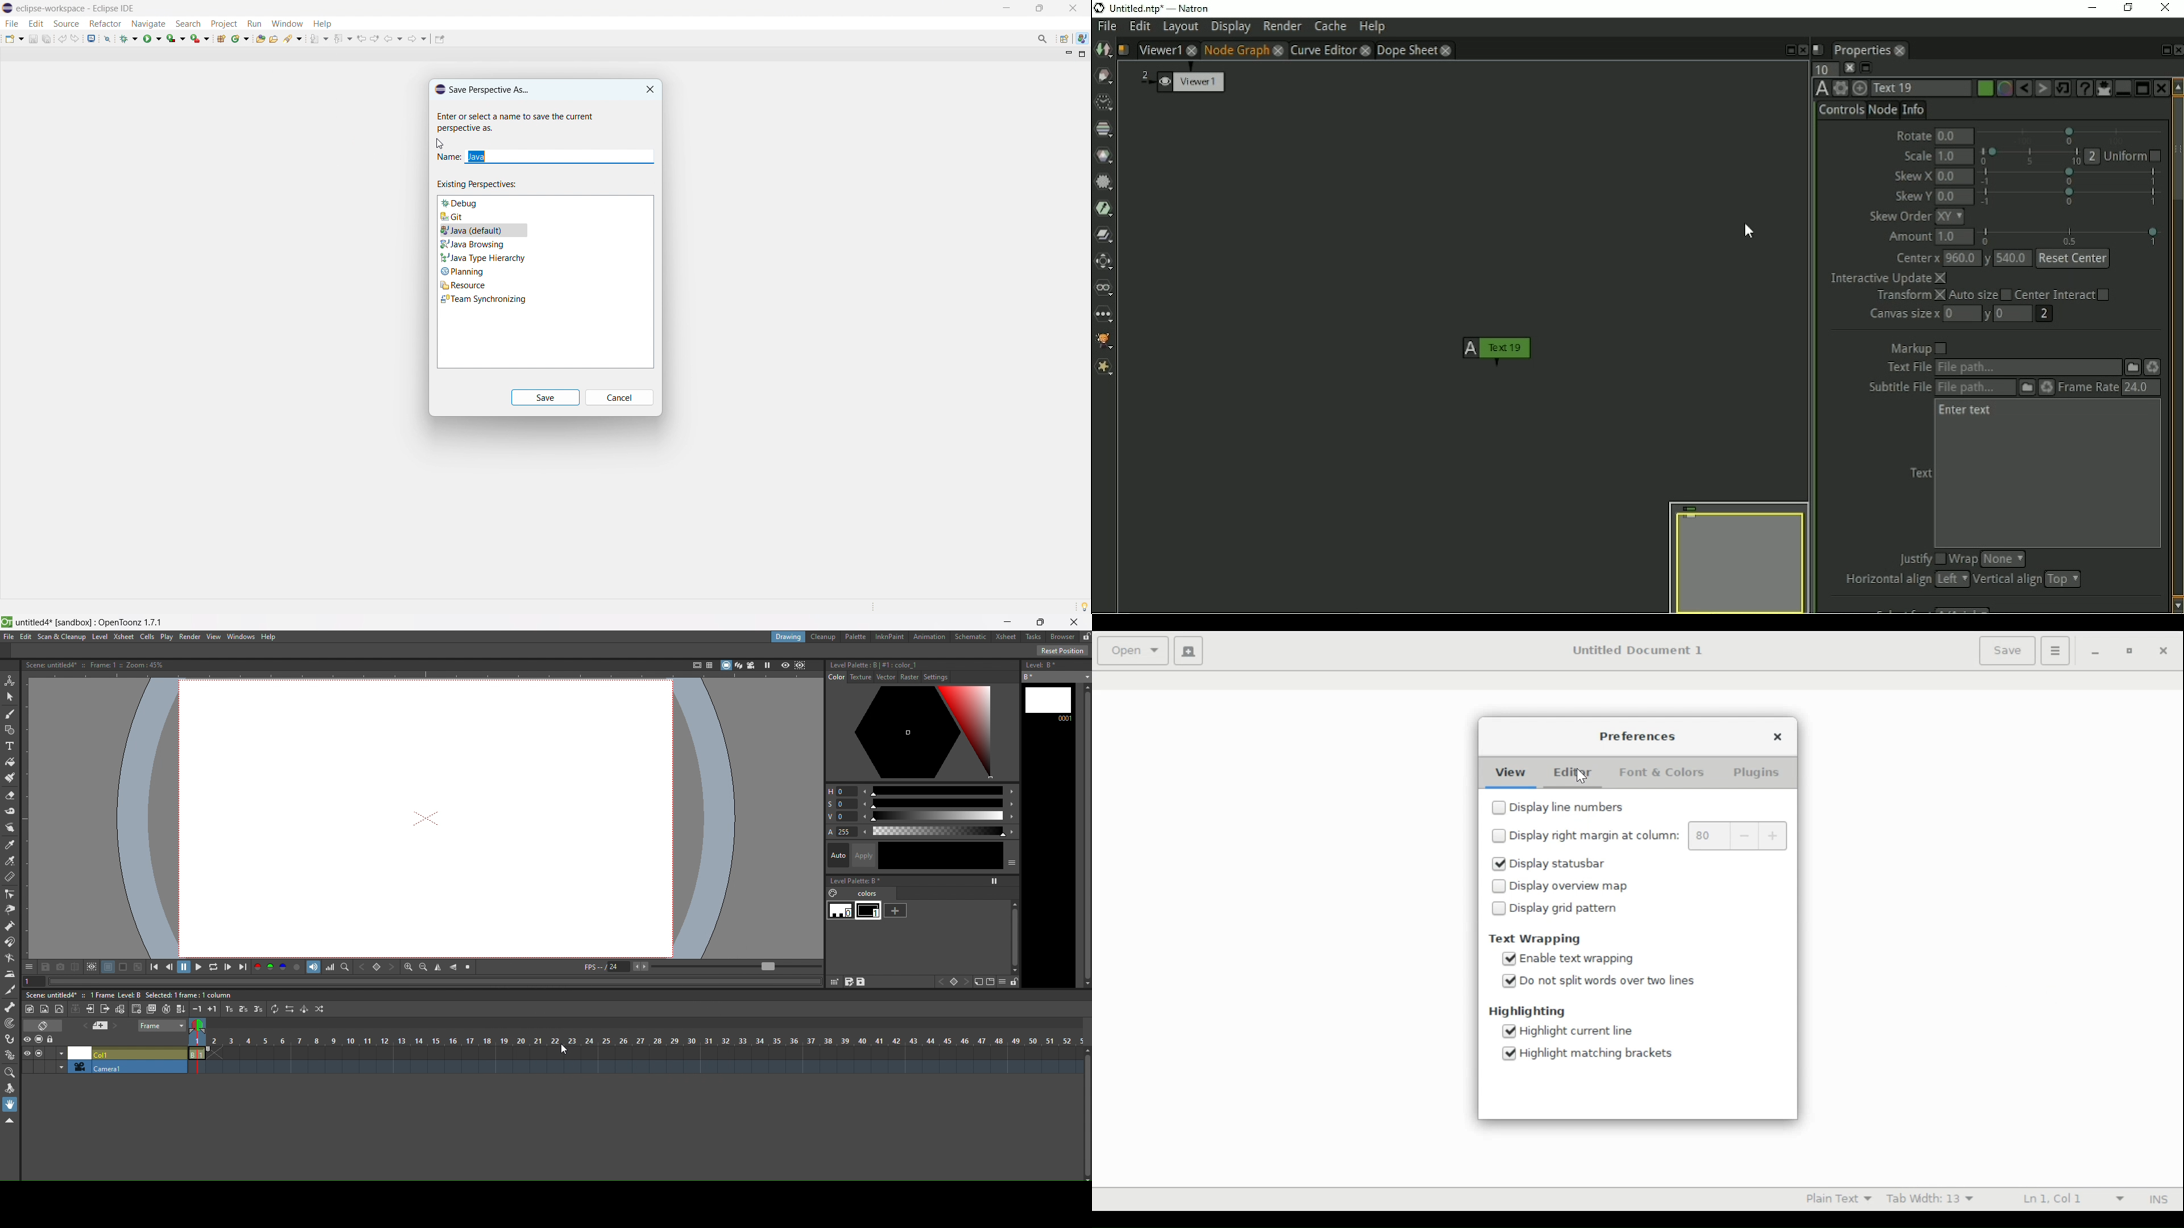 The height and width of the screenshot is (1232, 2184). Describe the element at coordinates (180, 1008) in the screenshot. I see `fill in empty cells` at that location.